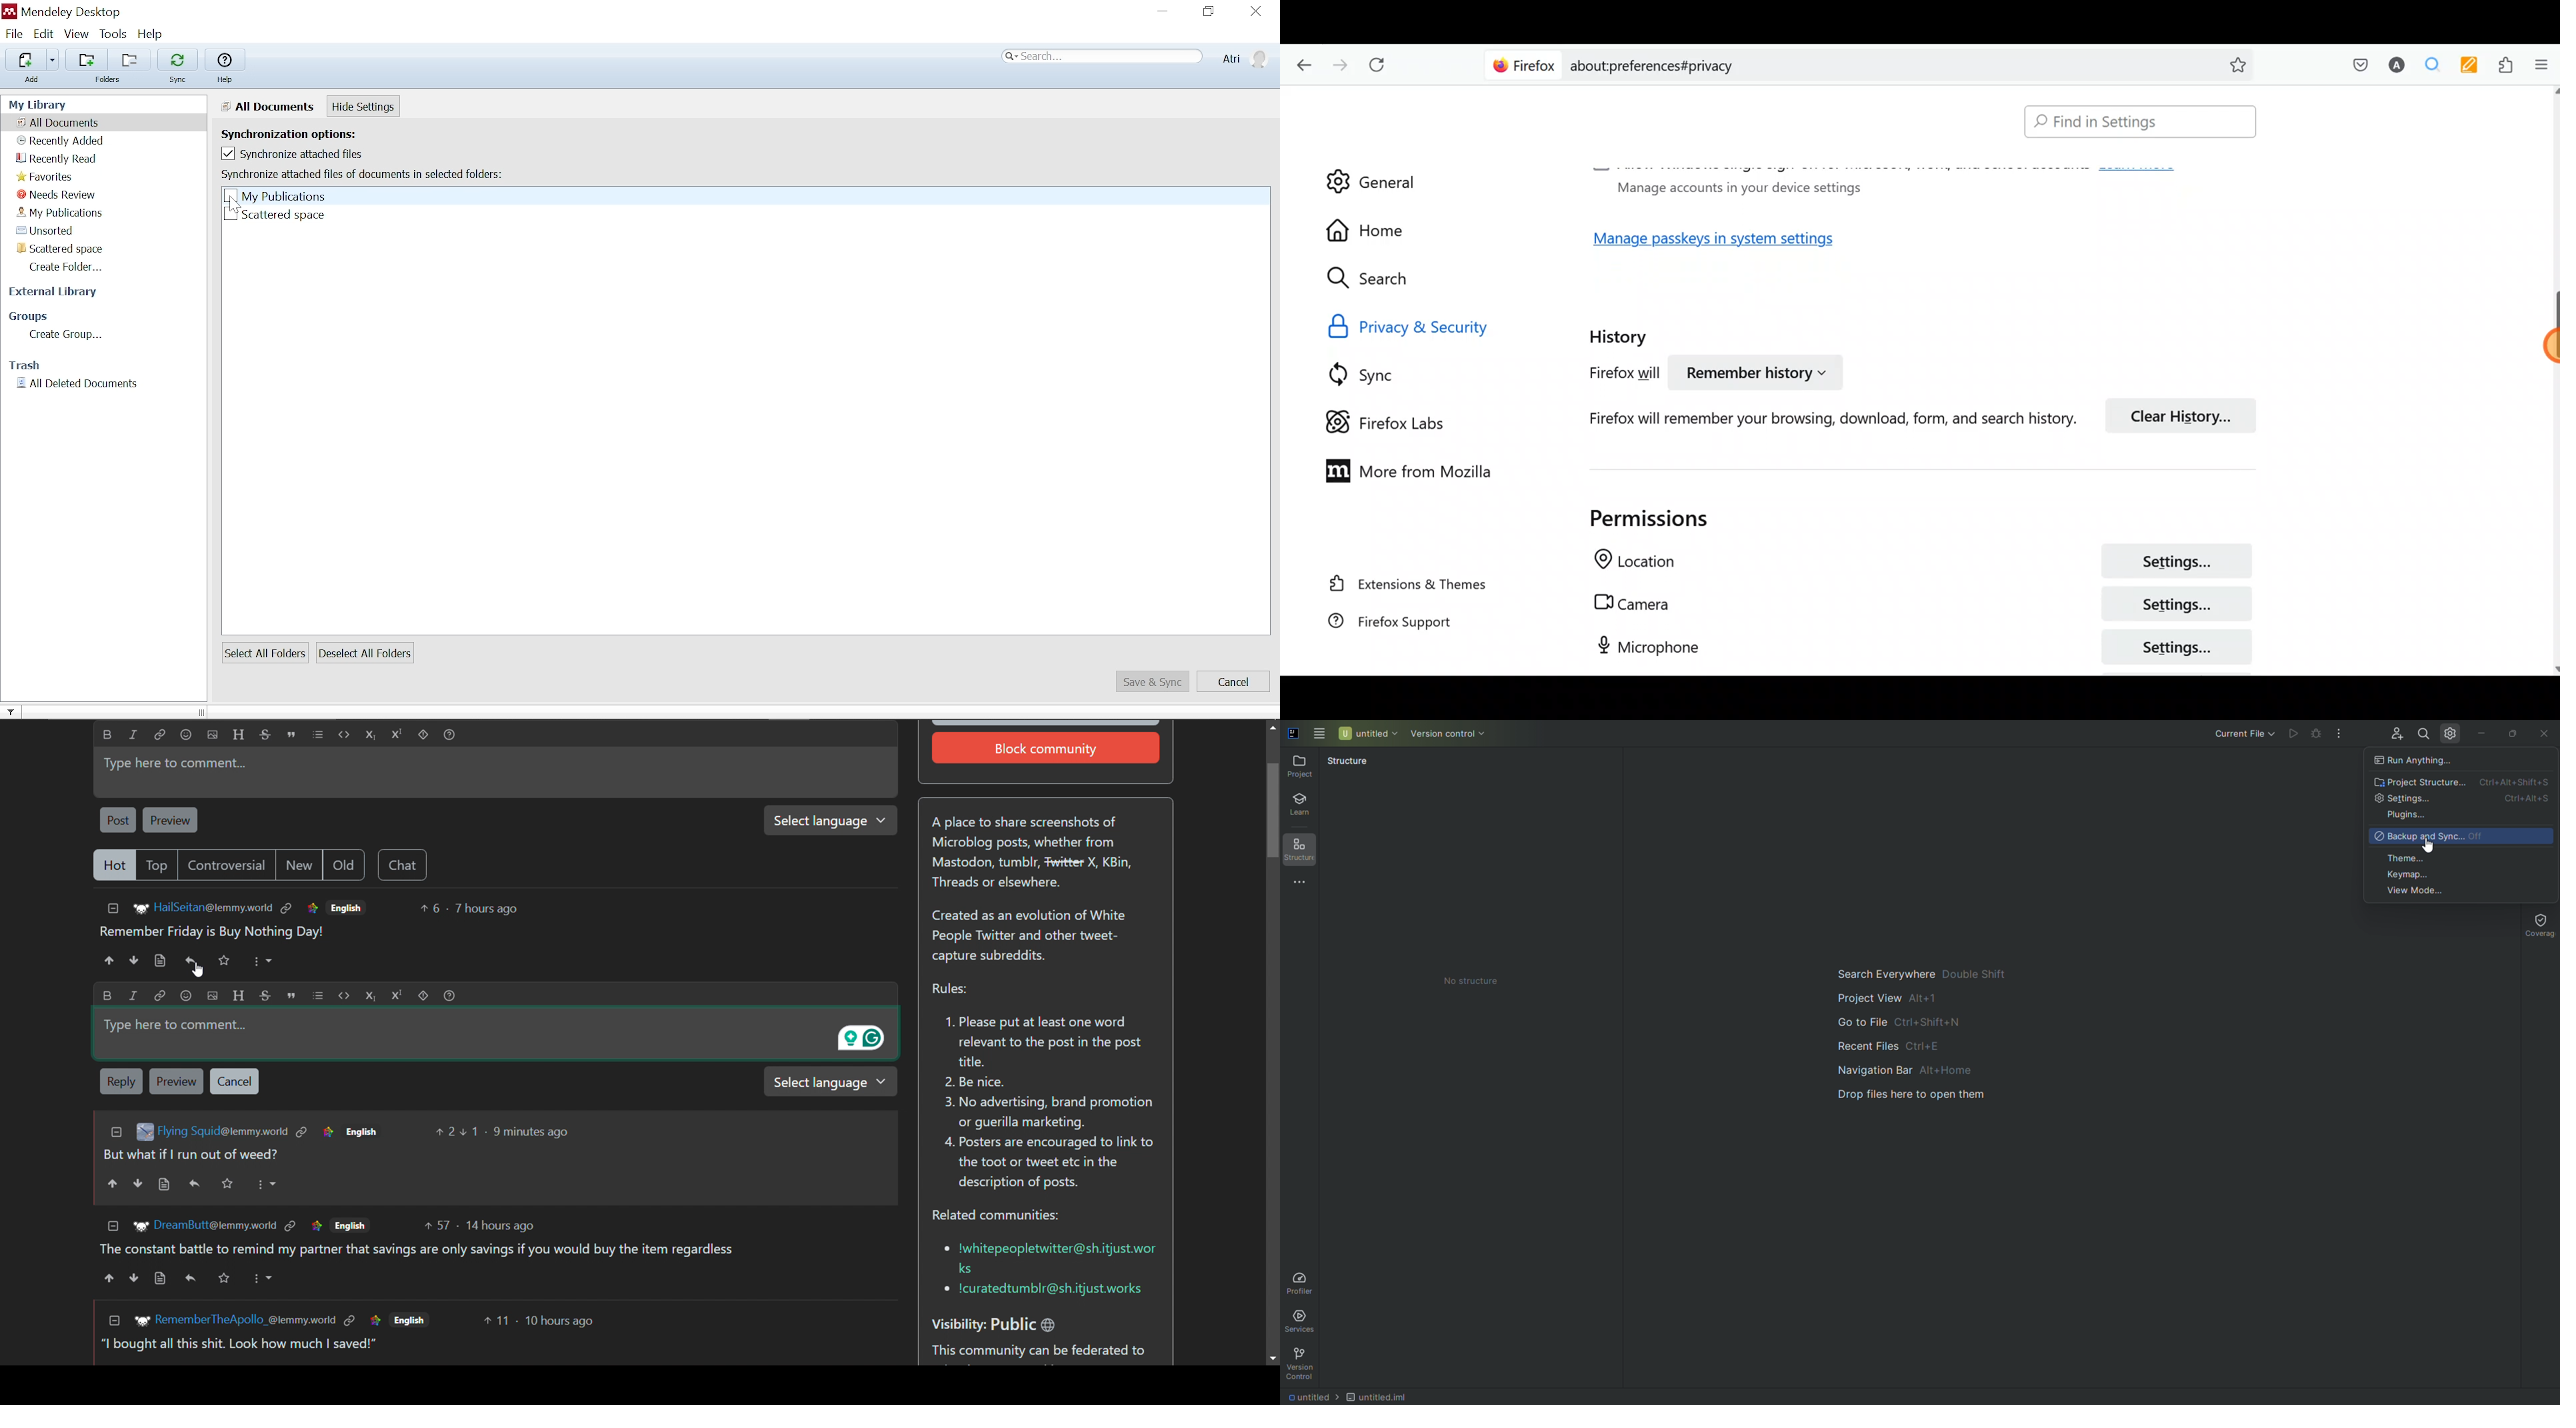 The image size is (2576, 1428). Describe the element at coordinates (34, 83) in the screenshot. I see `Add` at that location.